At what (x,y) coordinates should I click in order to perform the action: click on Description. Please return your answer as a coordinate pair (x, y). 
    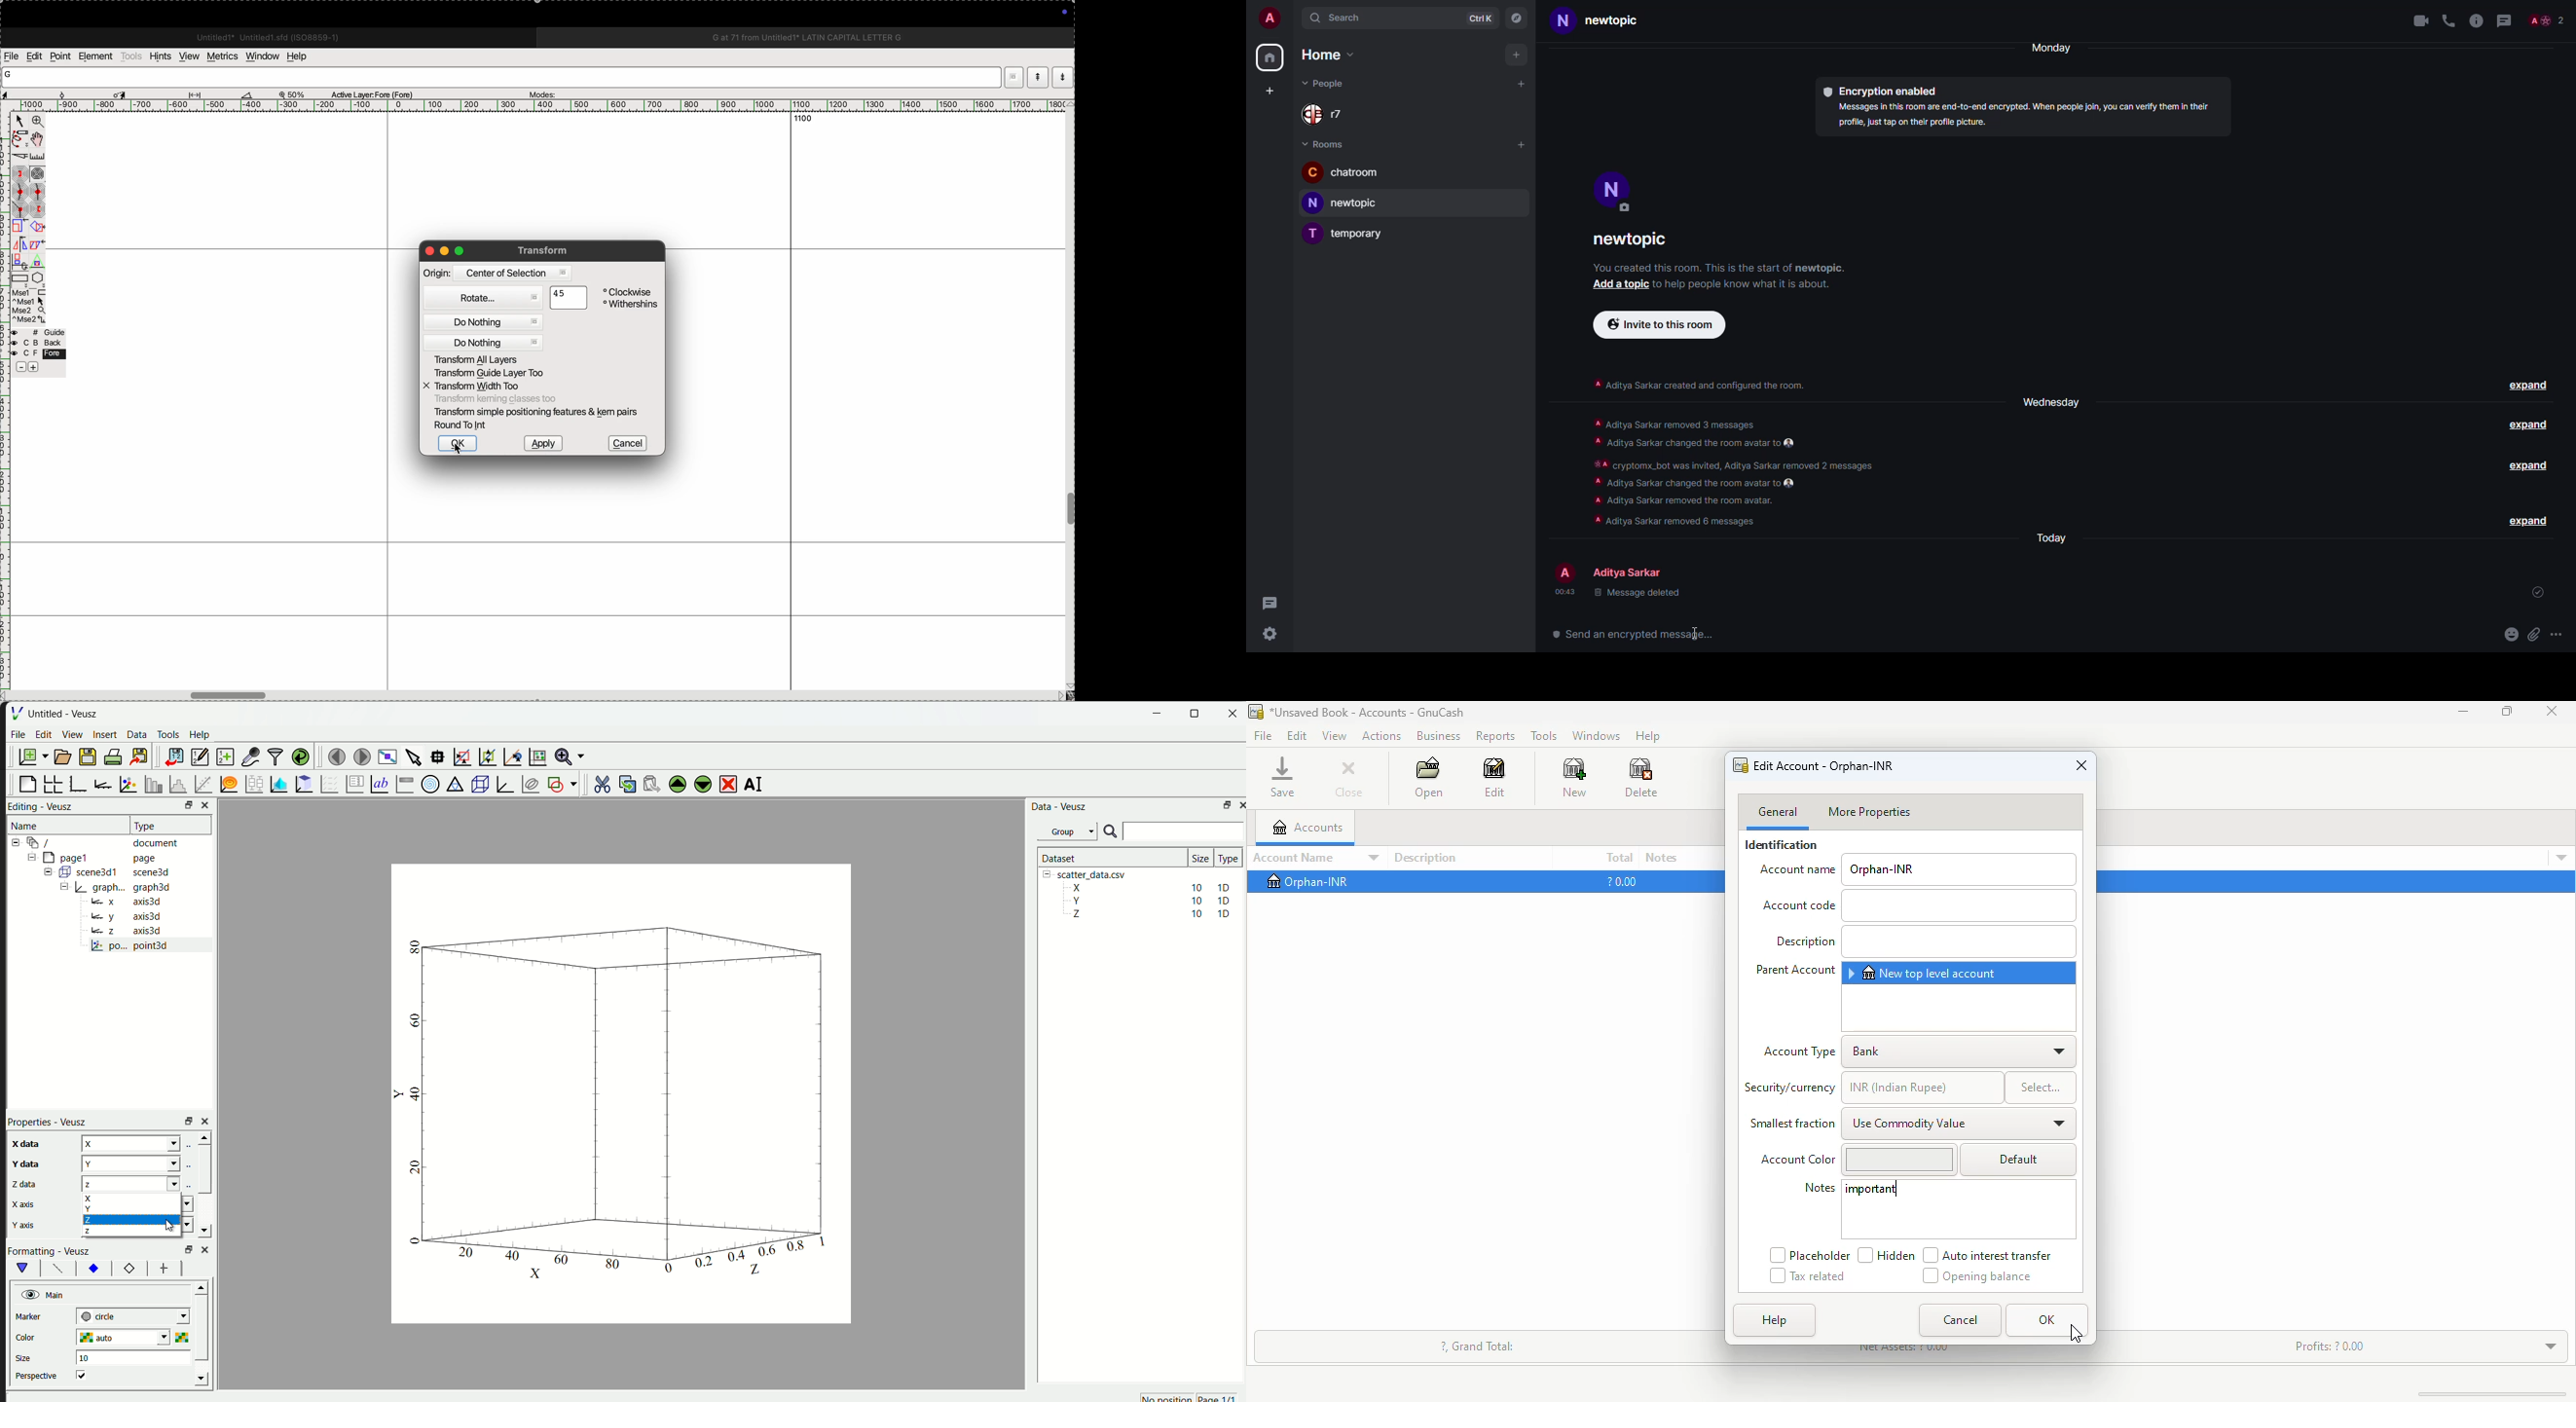
    Looking at the image, I should click on (1804, 941).